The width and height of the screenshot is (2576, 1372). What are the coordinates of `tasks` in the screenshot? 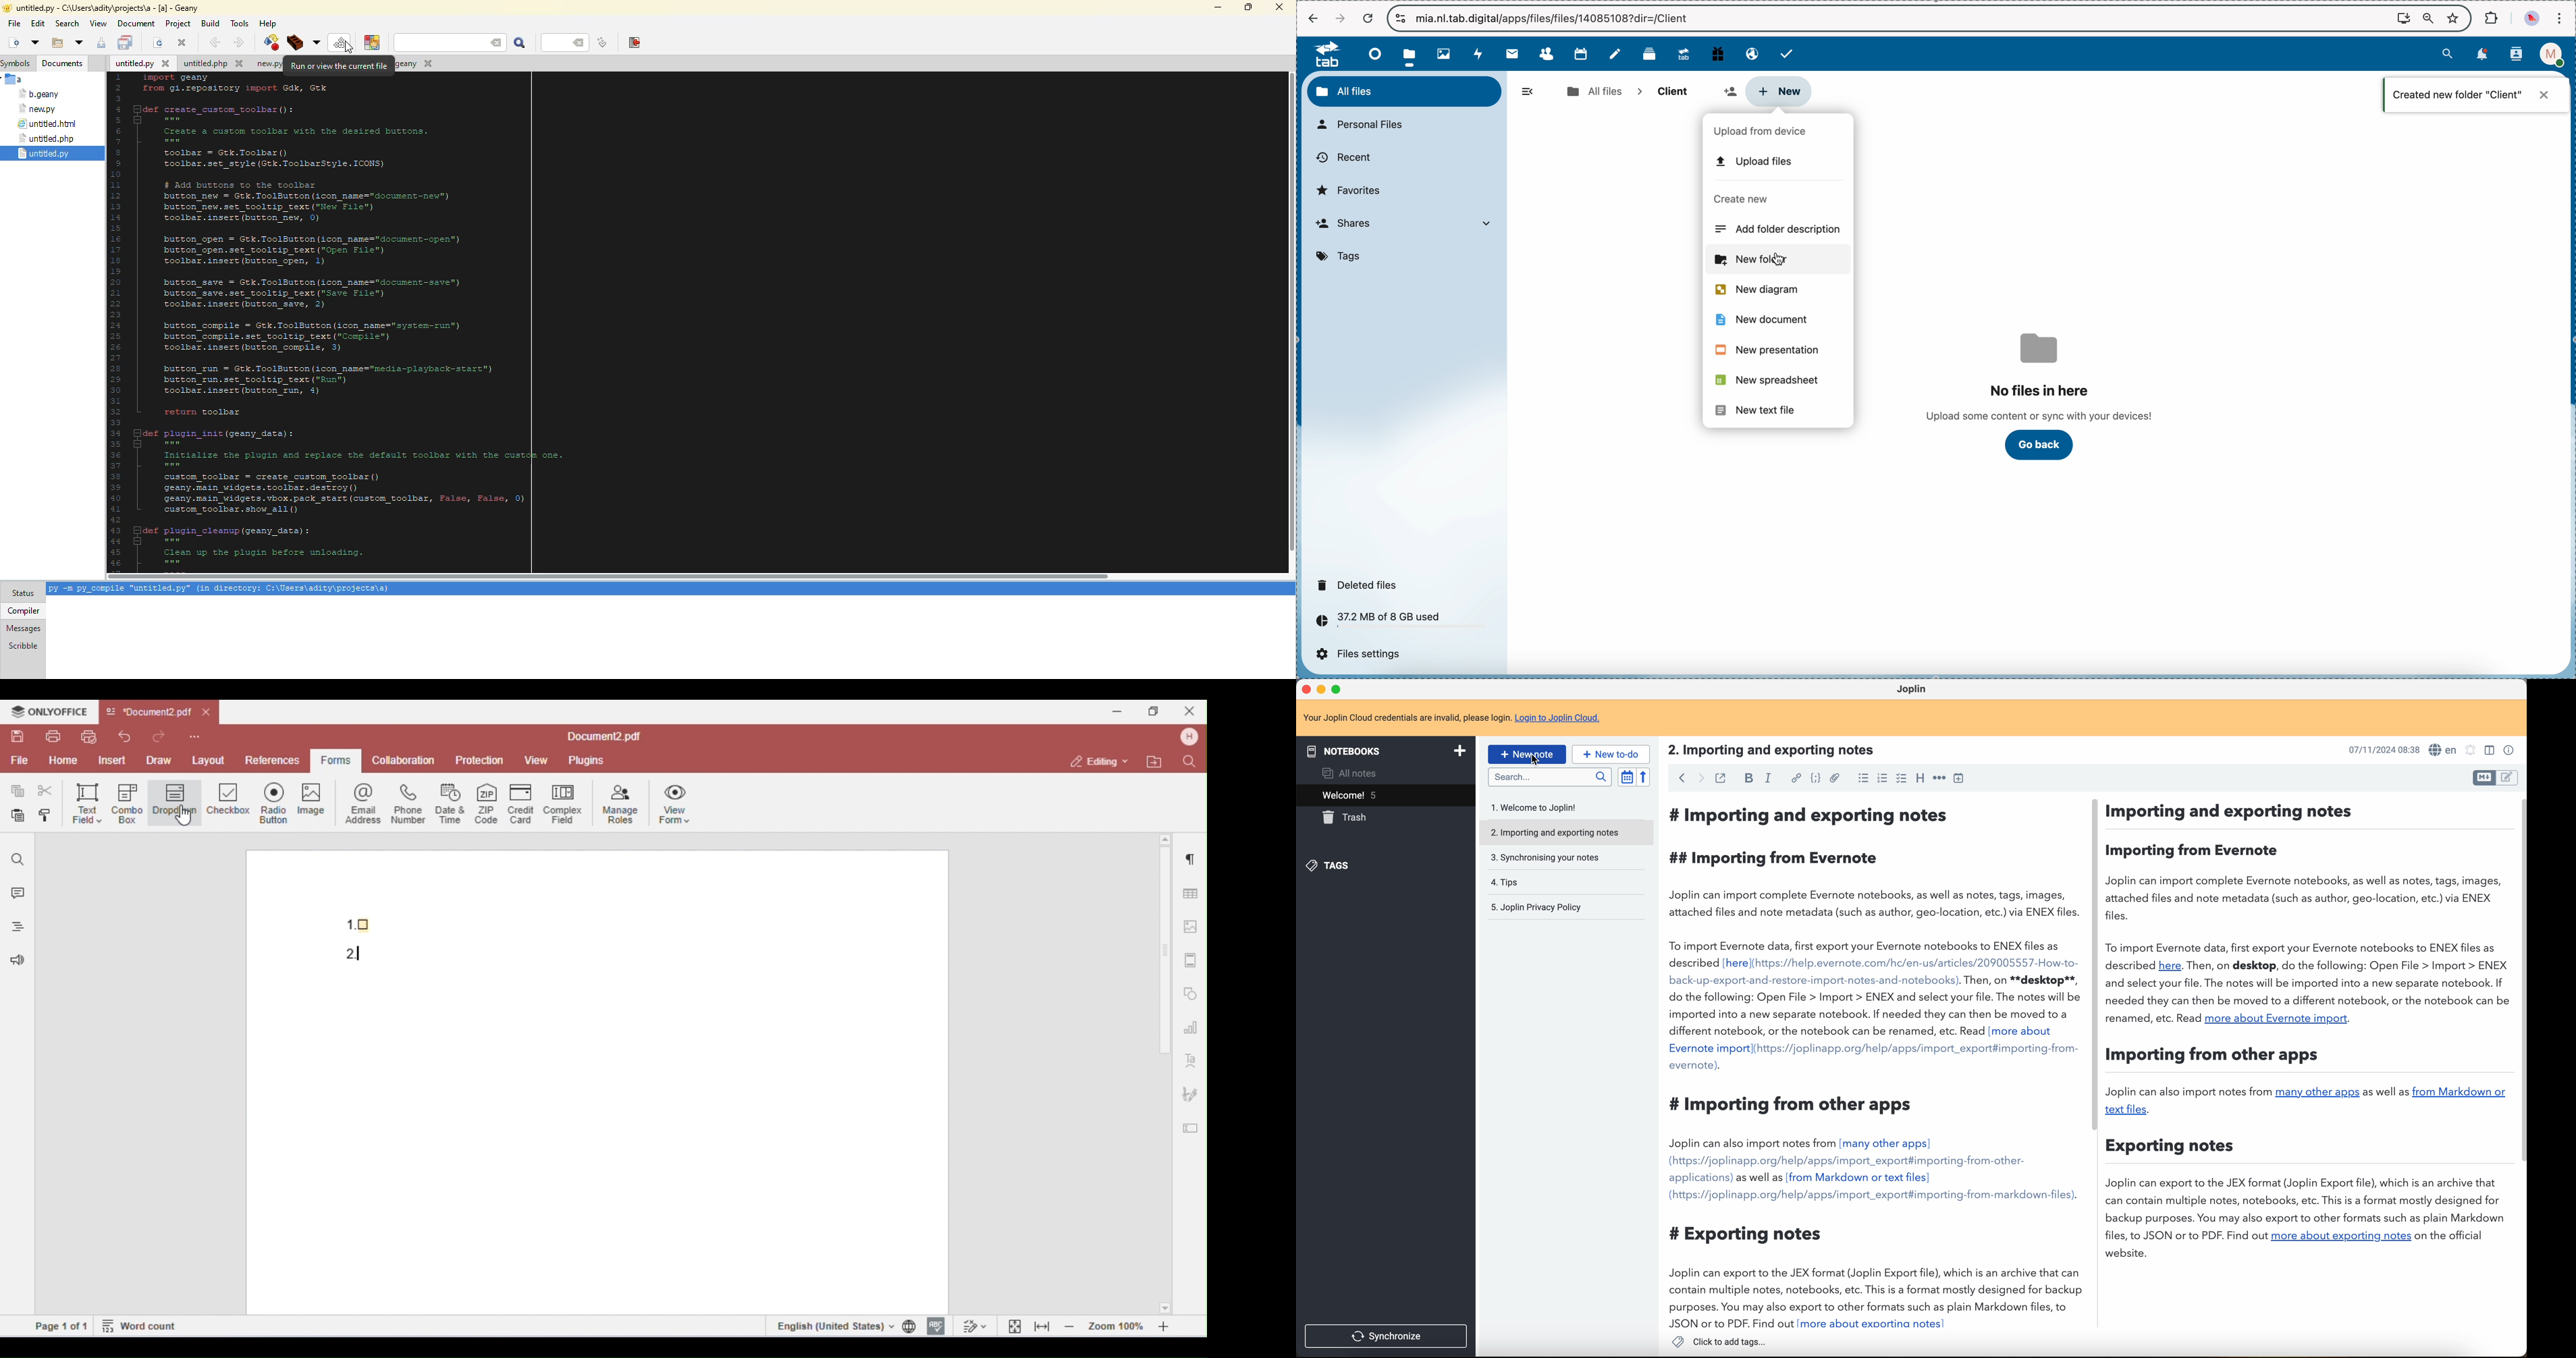 It's located at (1788, 54).